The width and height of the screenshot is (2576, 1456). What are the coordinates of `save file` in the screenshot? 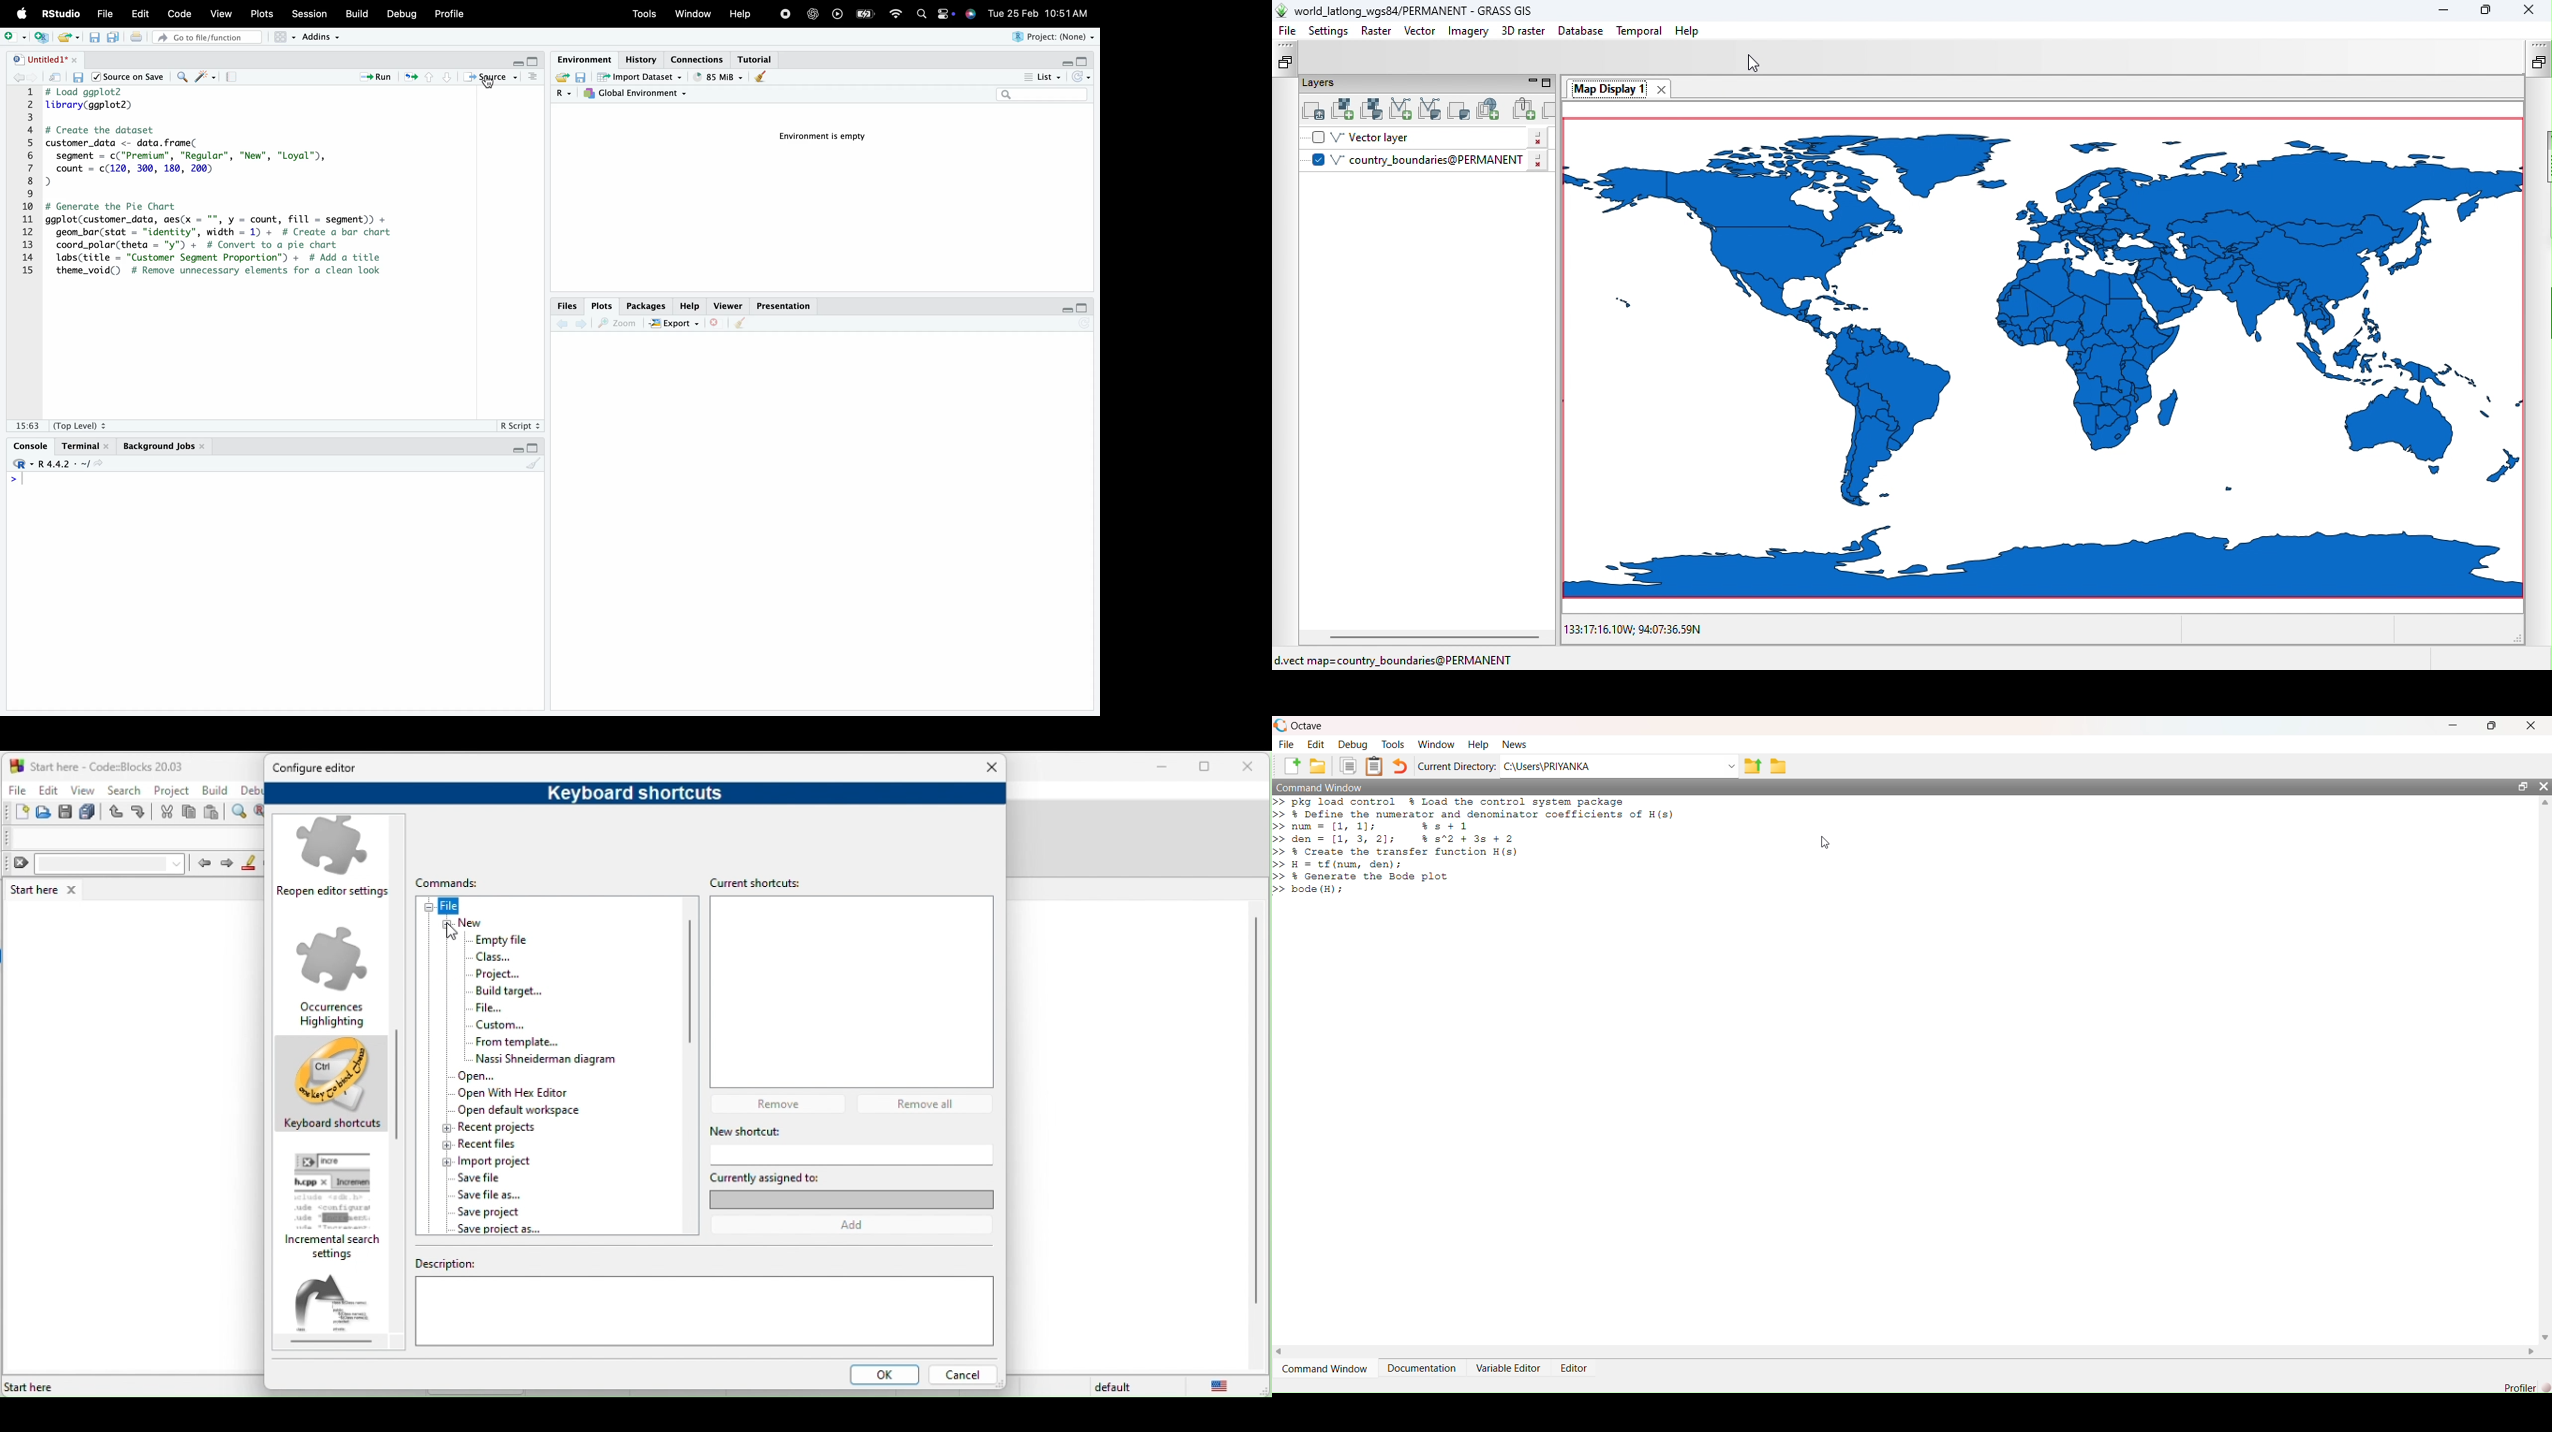 It's located at (482, 1178).